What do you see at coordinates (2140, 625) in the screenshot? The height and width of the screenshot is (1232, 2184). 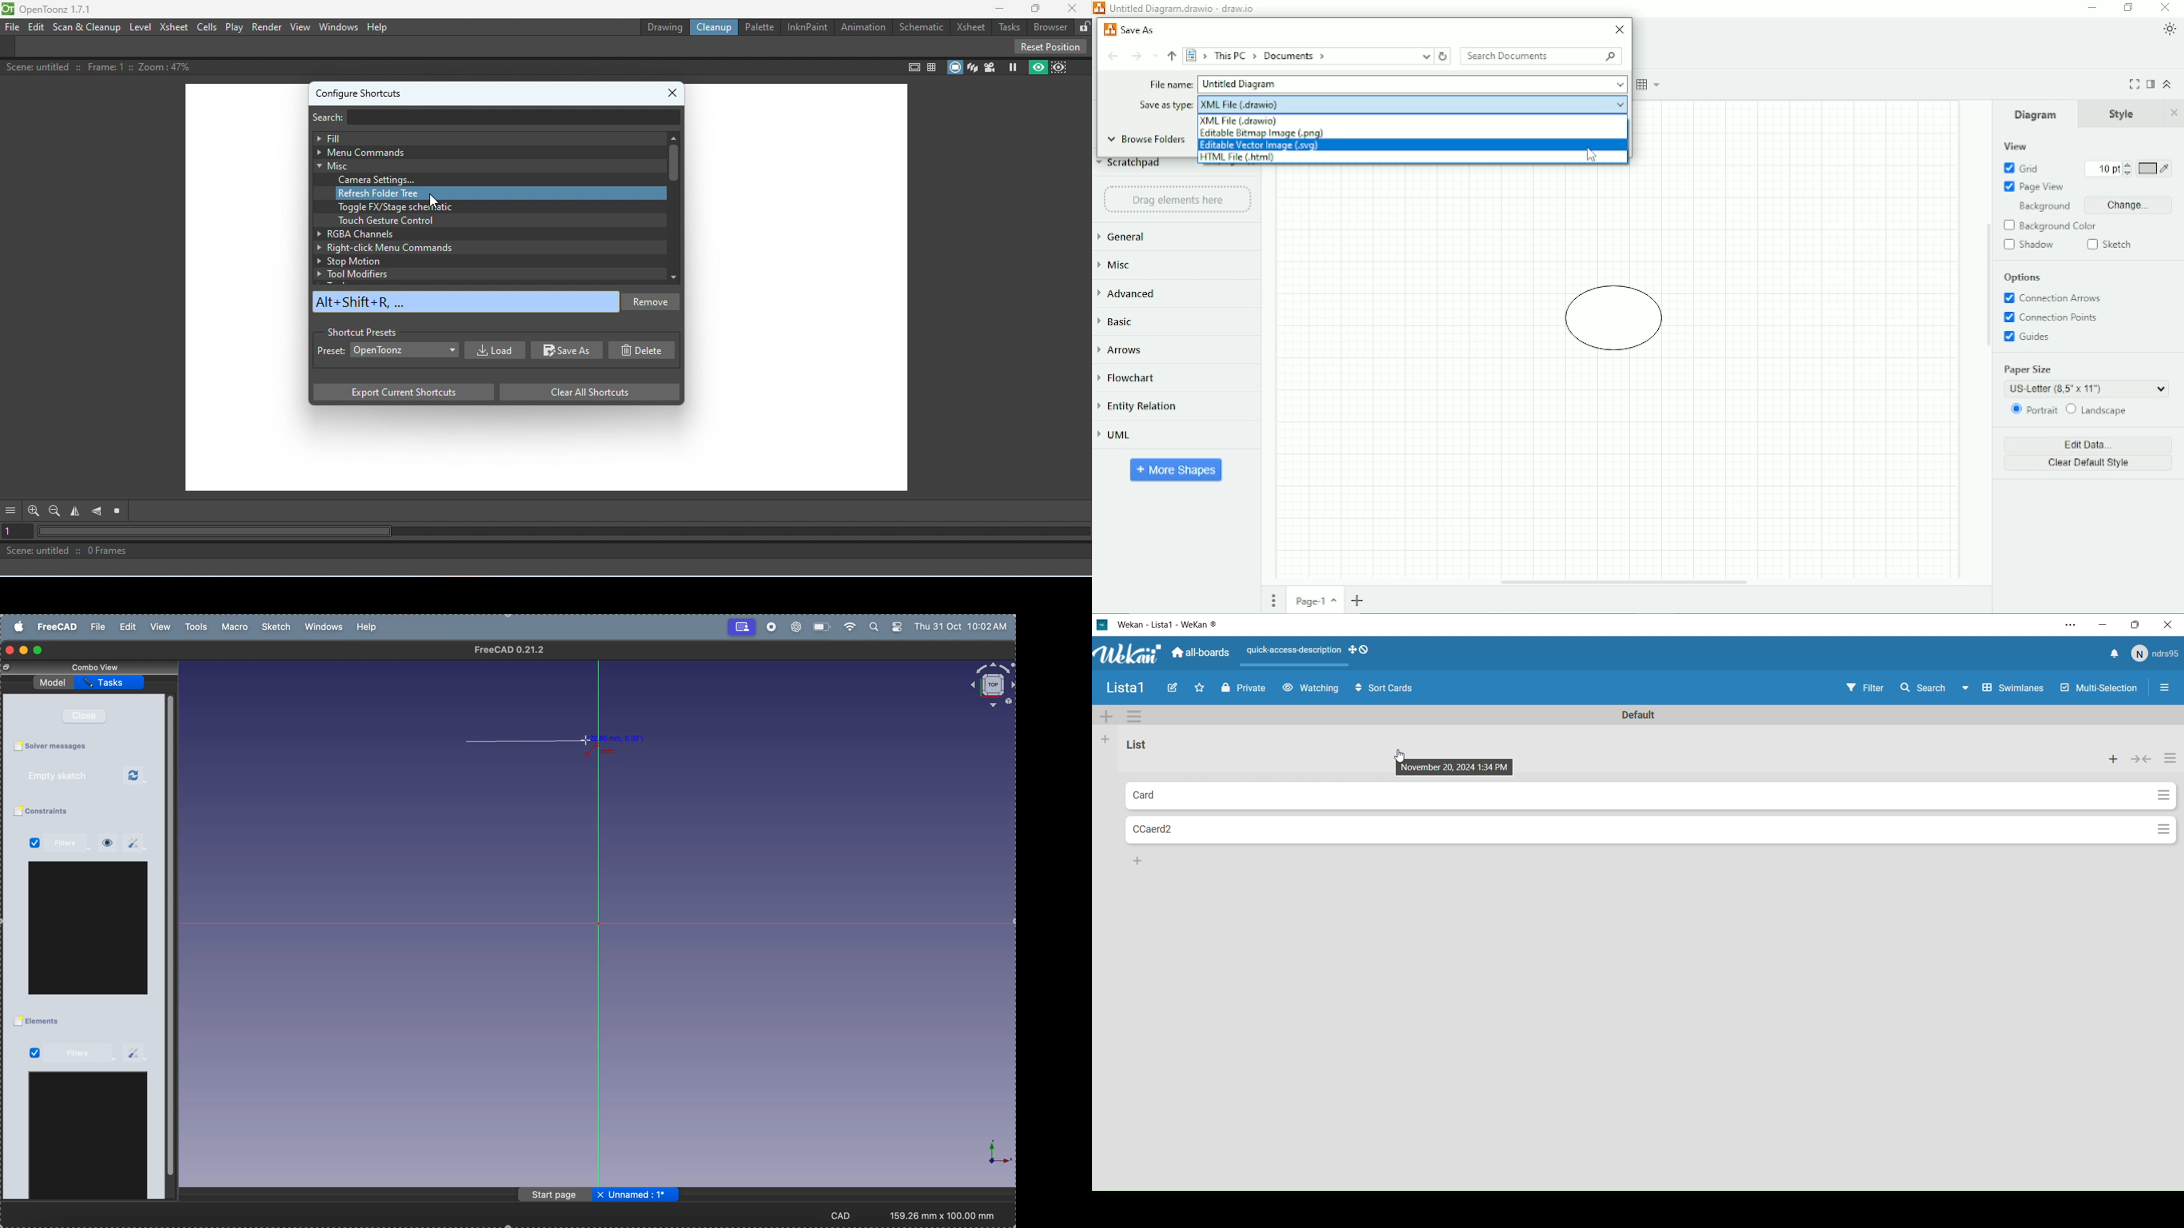 I see `Box` at bounding box center [2140, 625].